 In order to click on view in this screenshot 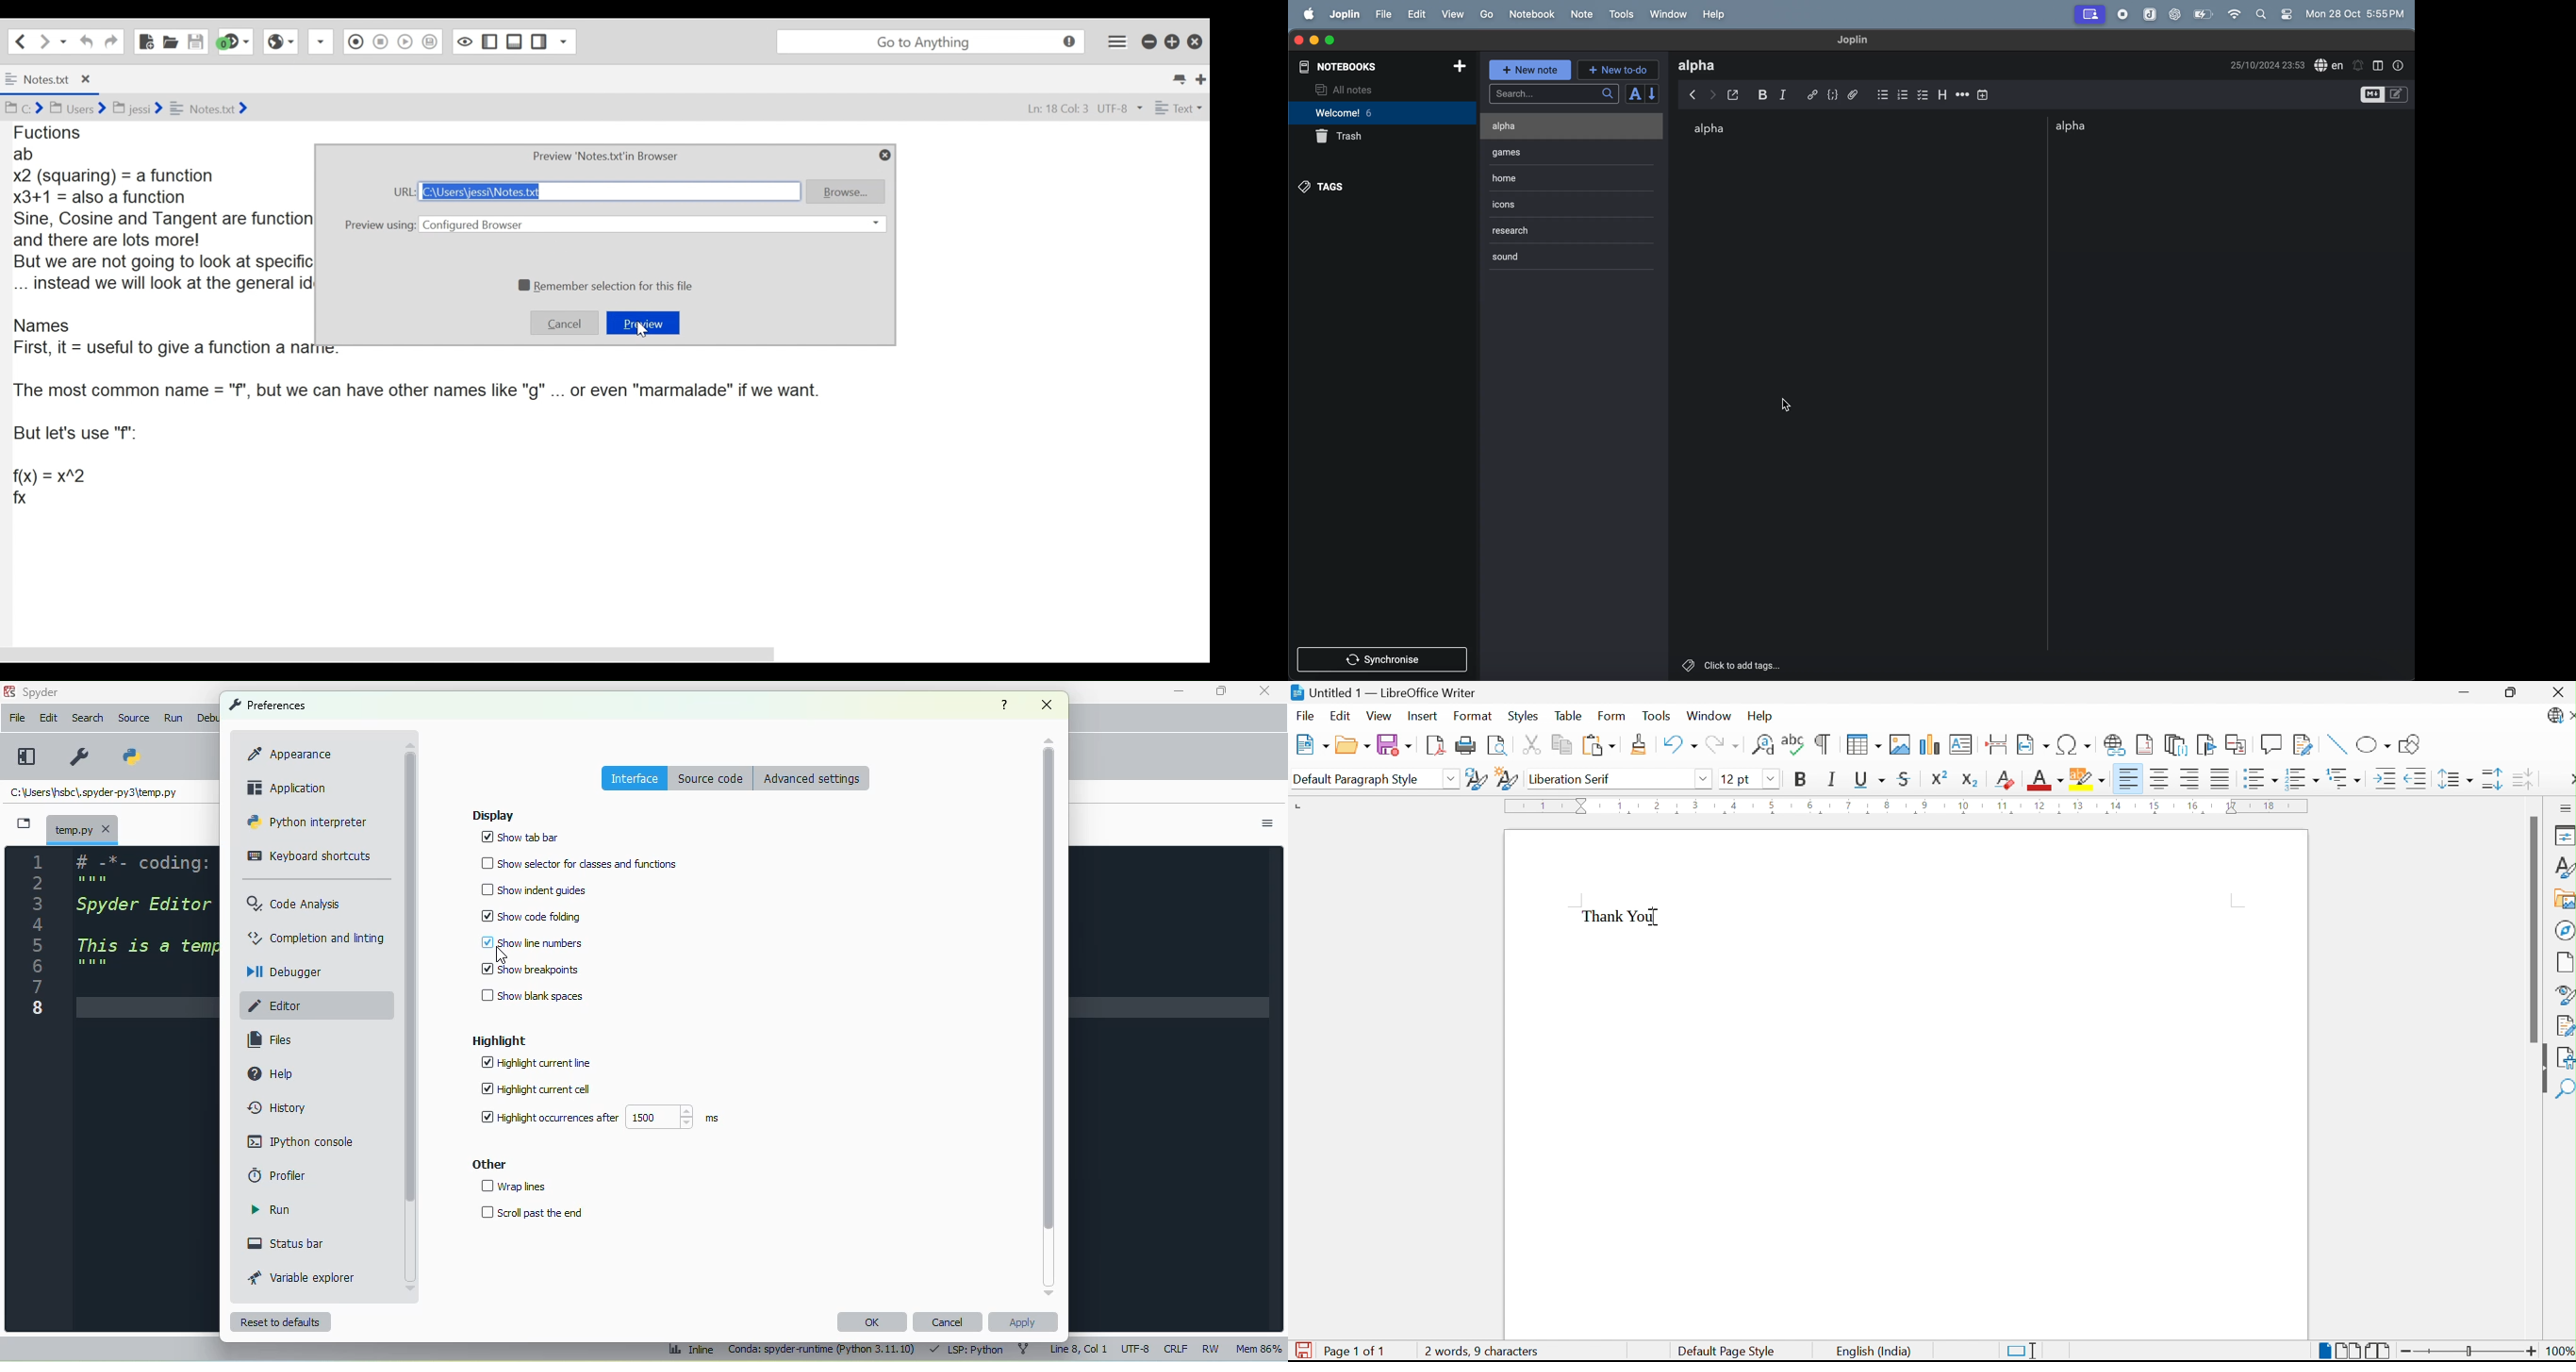, I will do `click(1454, 15)`.